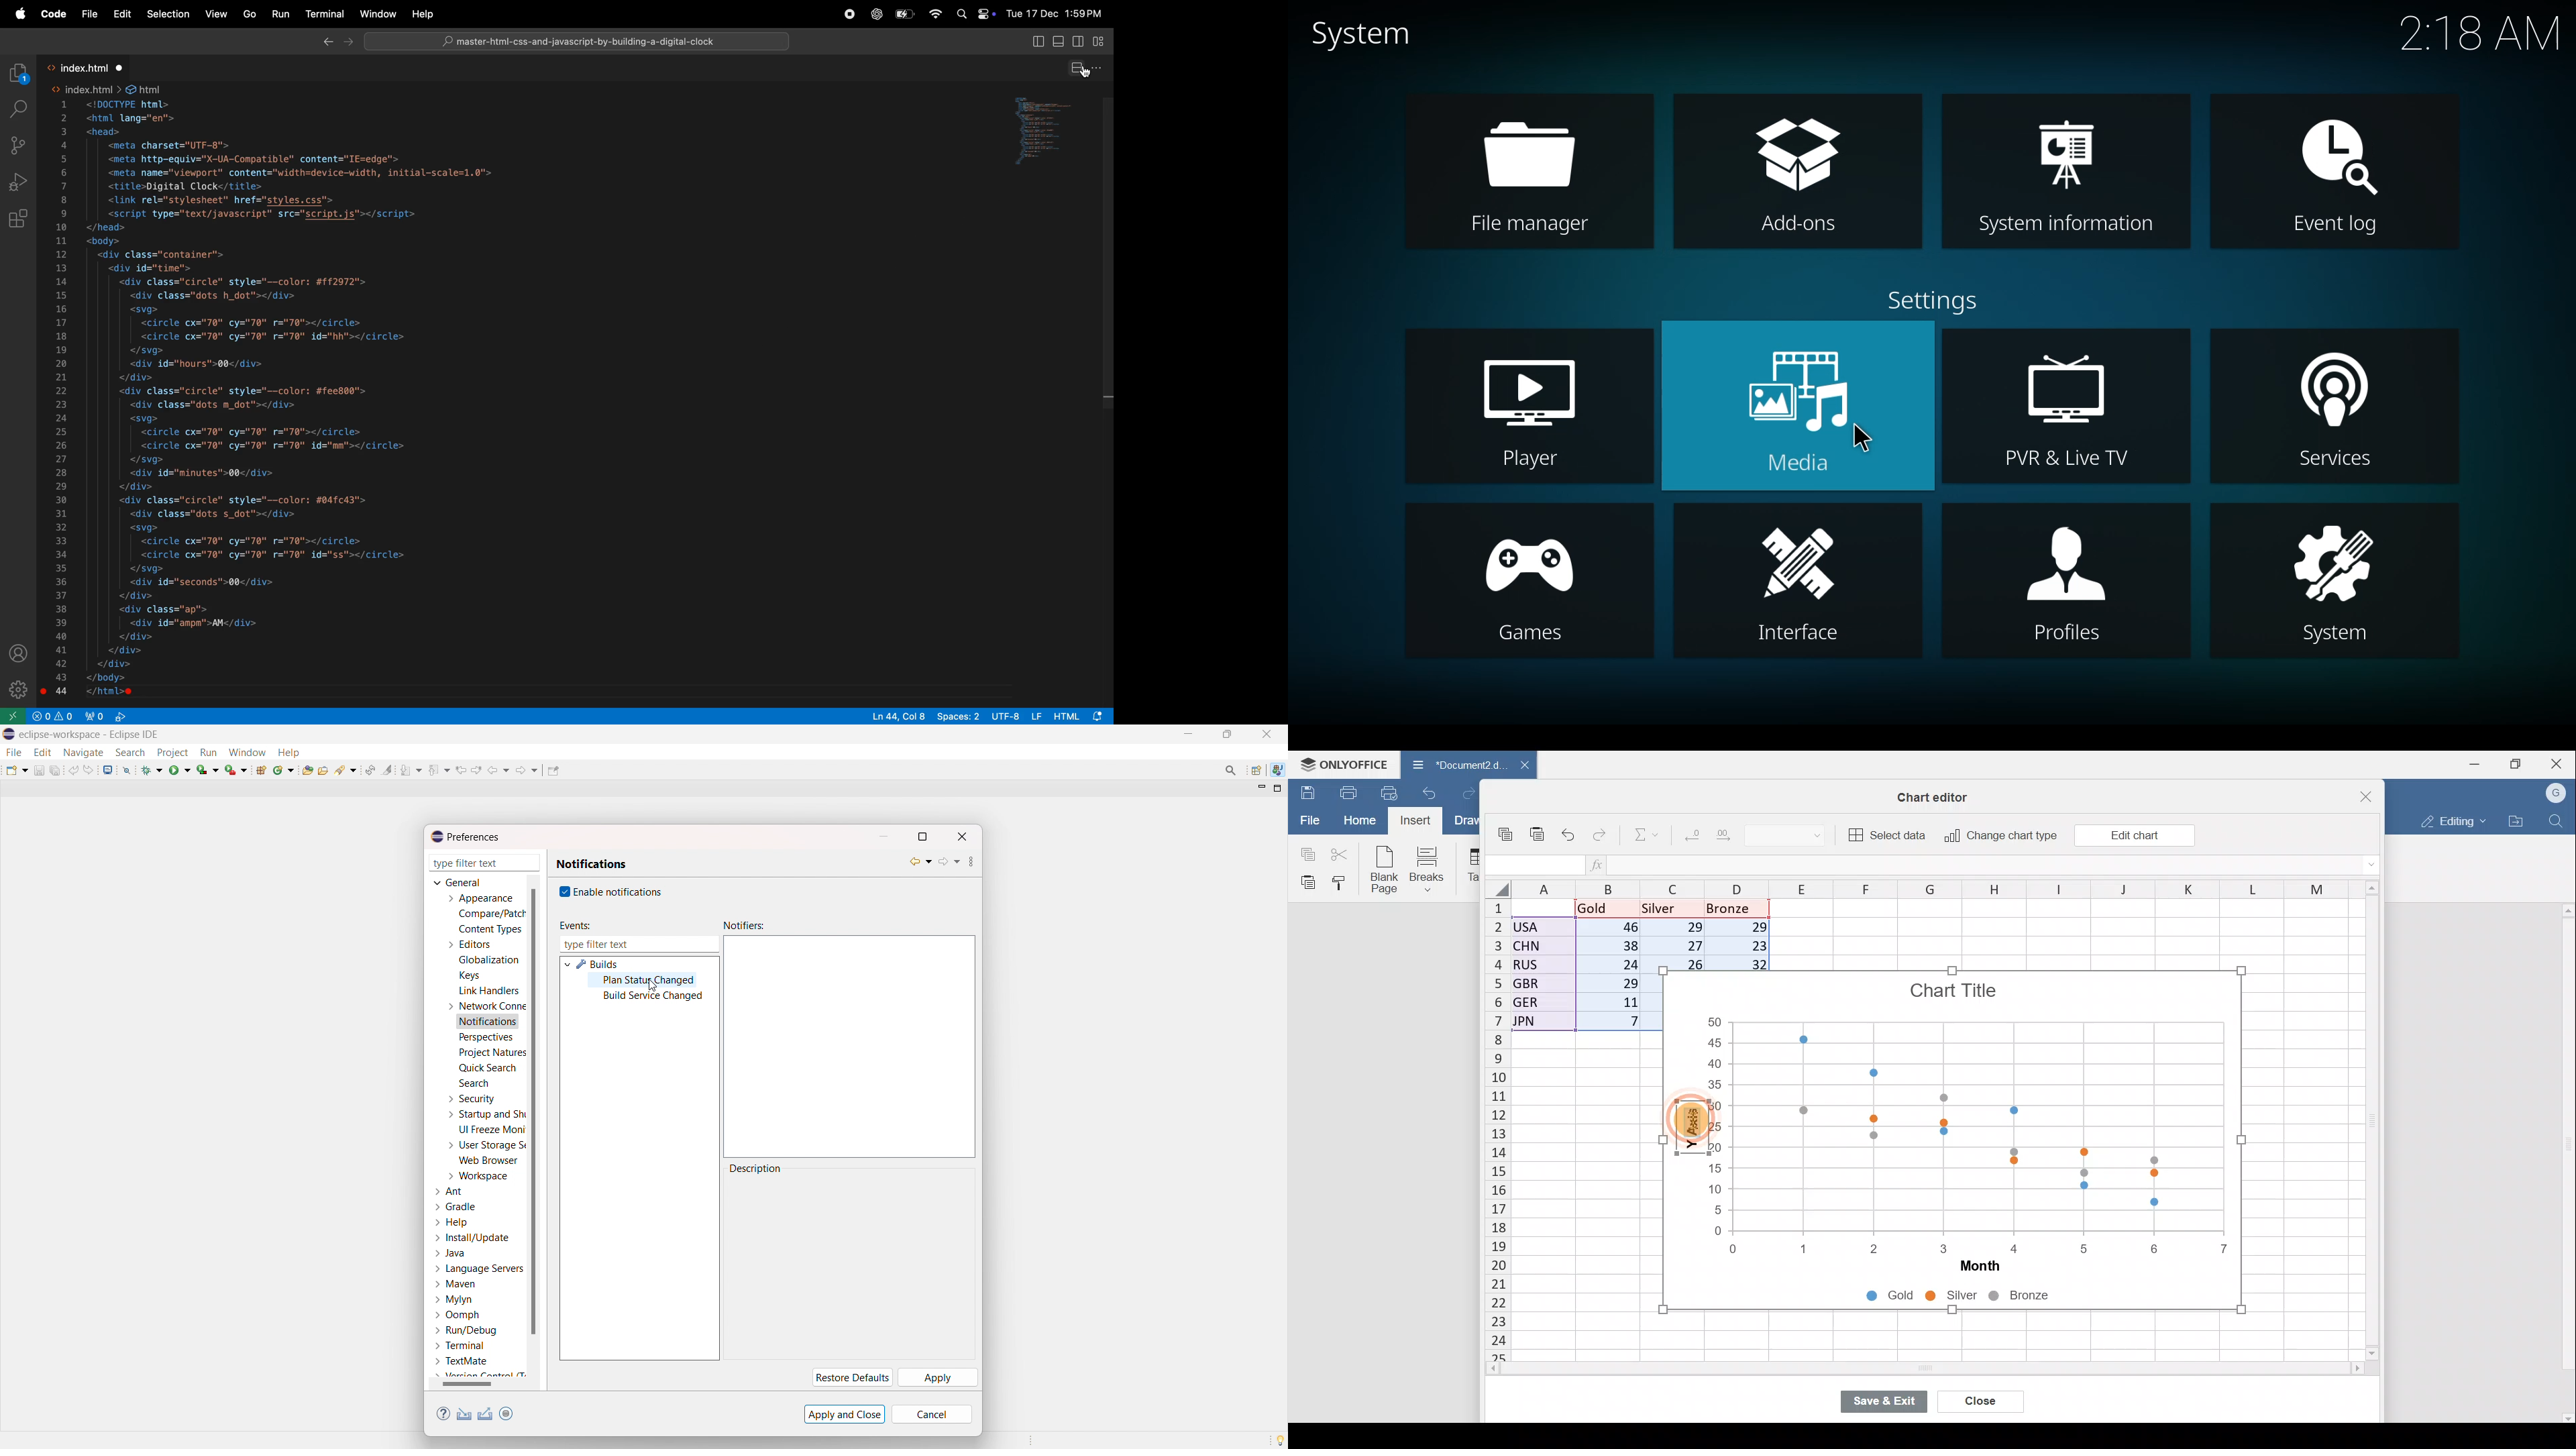 The image size is (2576, 1456). Describe the element at coordinates (506, 1413) in the screenshot. I see `toggle oomph preference recorder` at that location.